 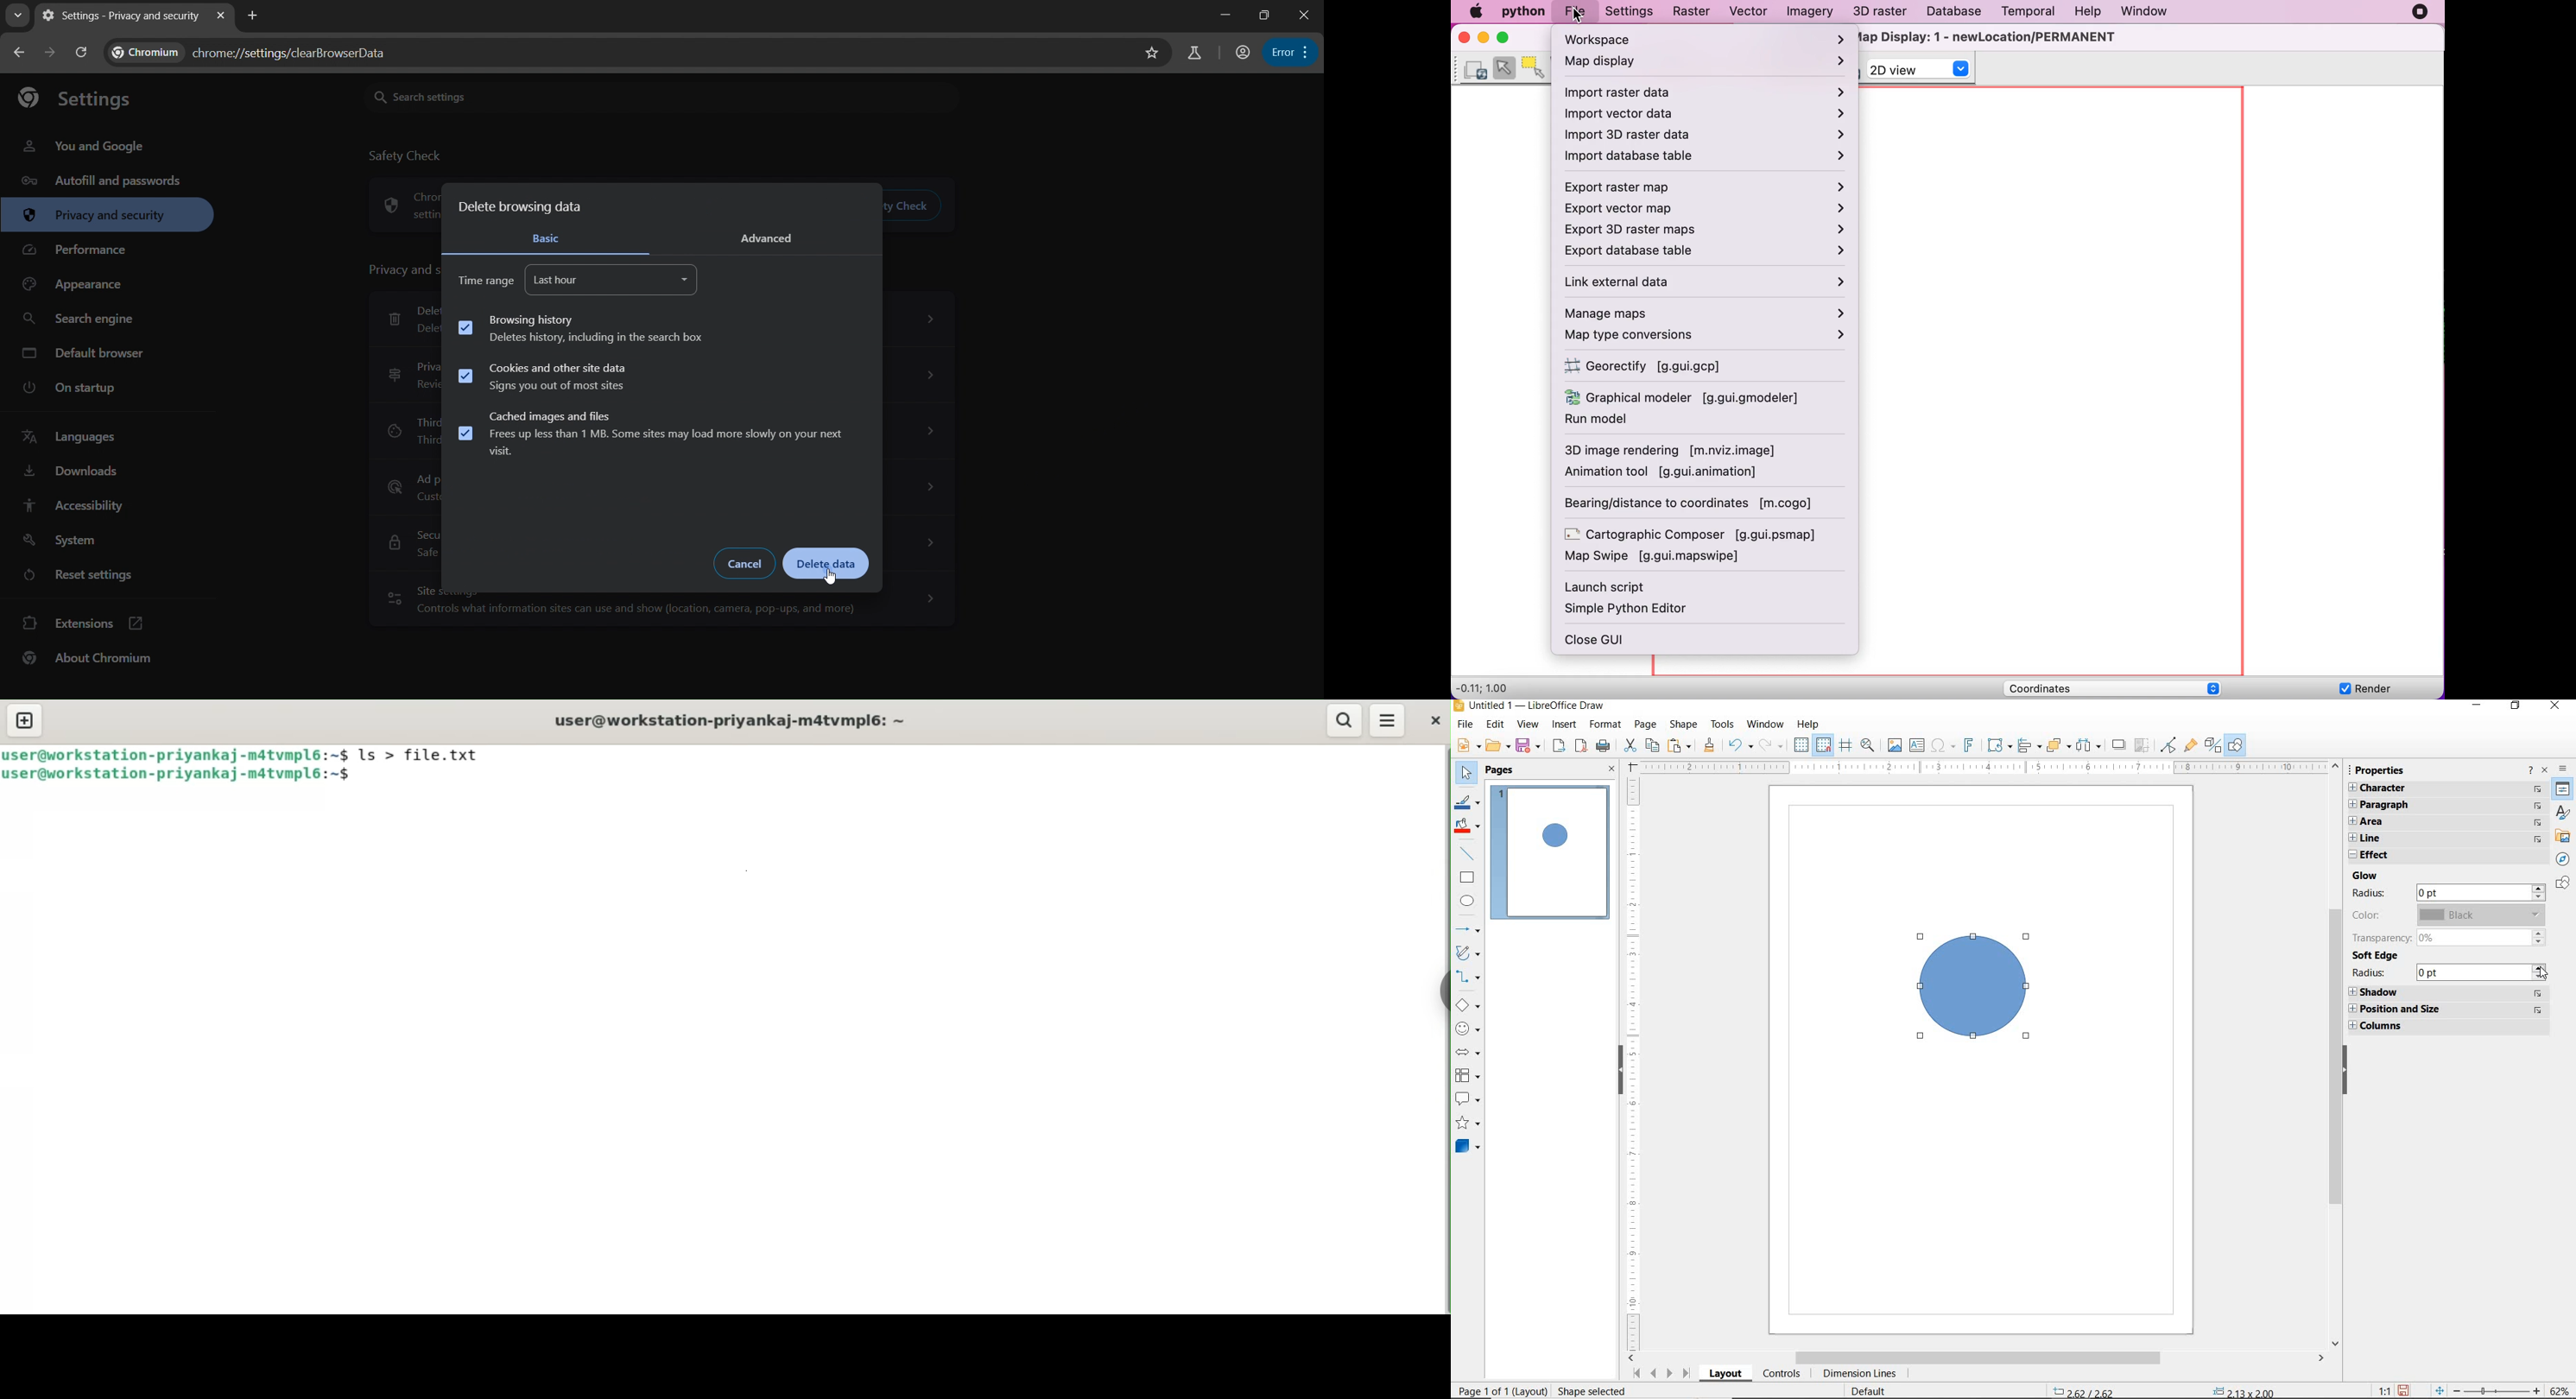 I want to click on SCROLLBAR, so click(x=1979, y=1359).